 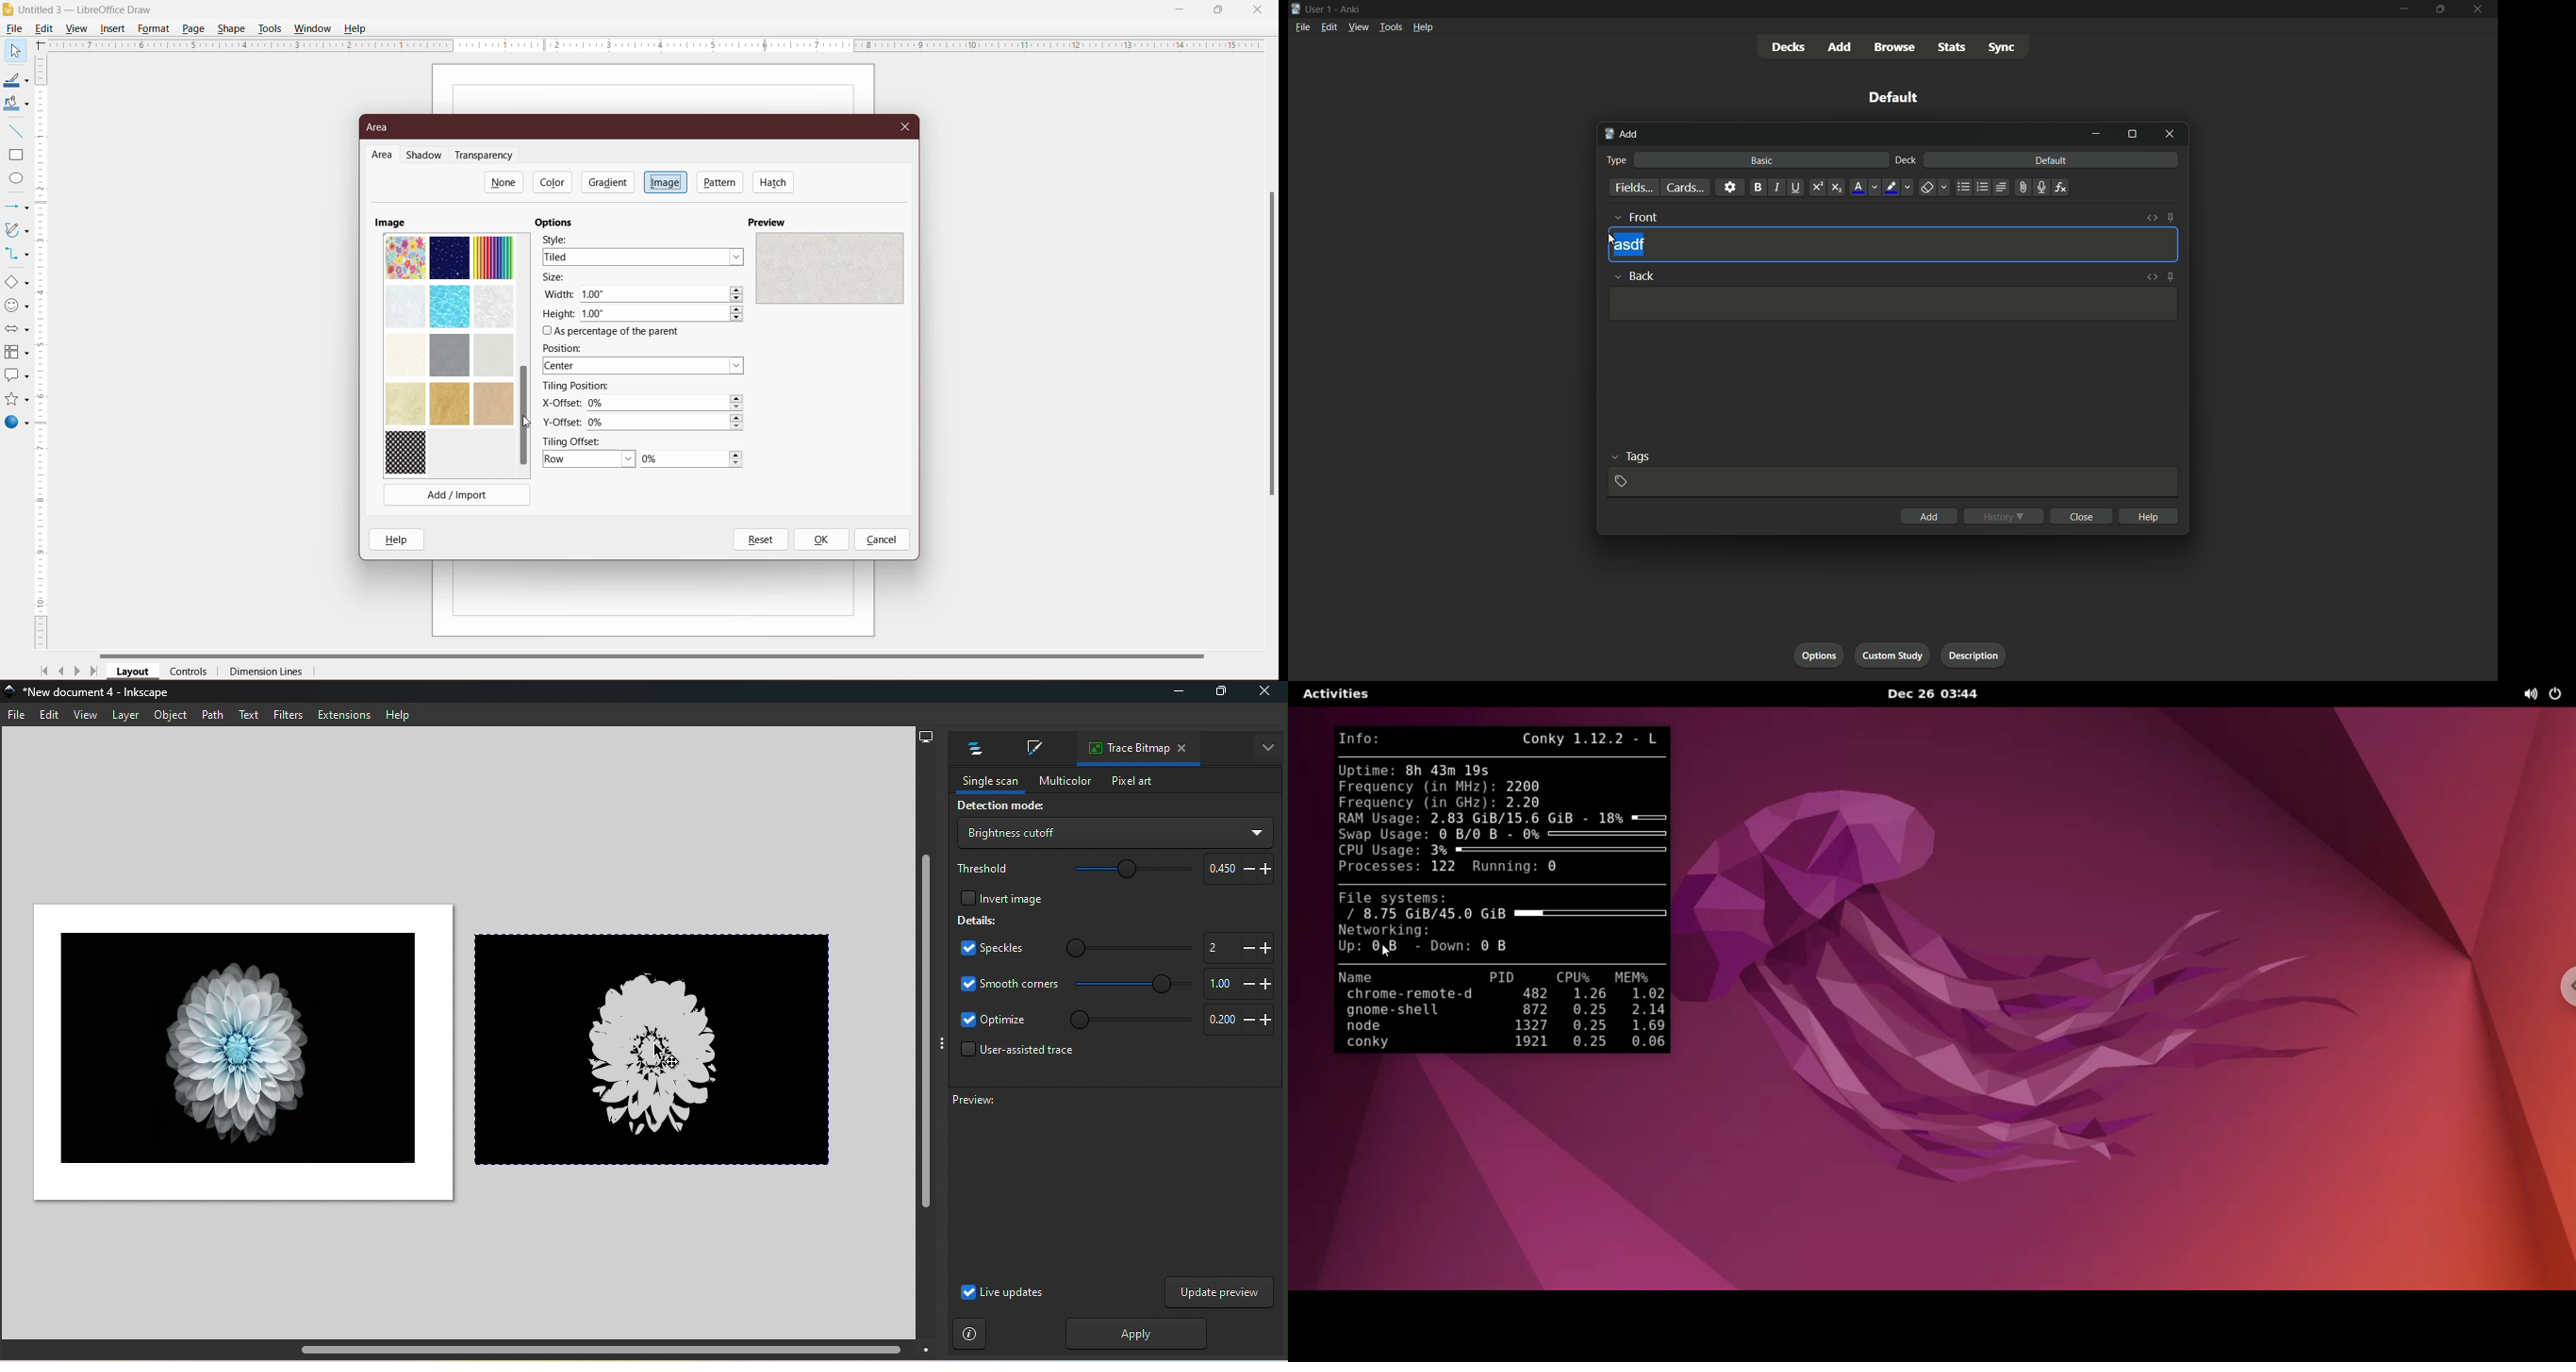 I want to click on OK, so click(x=821, y=540).